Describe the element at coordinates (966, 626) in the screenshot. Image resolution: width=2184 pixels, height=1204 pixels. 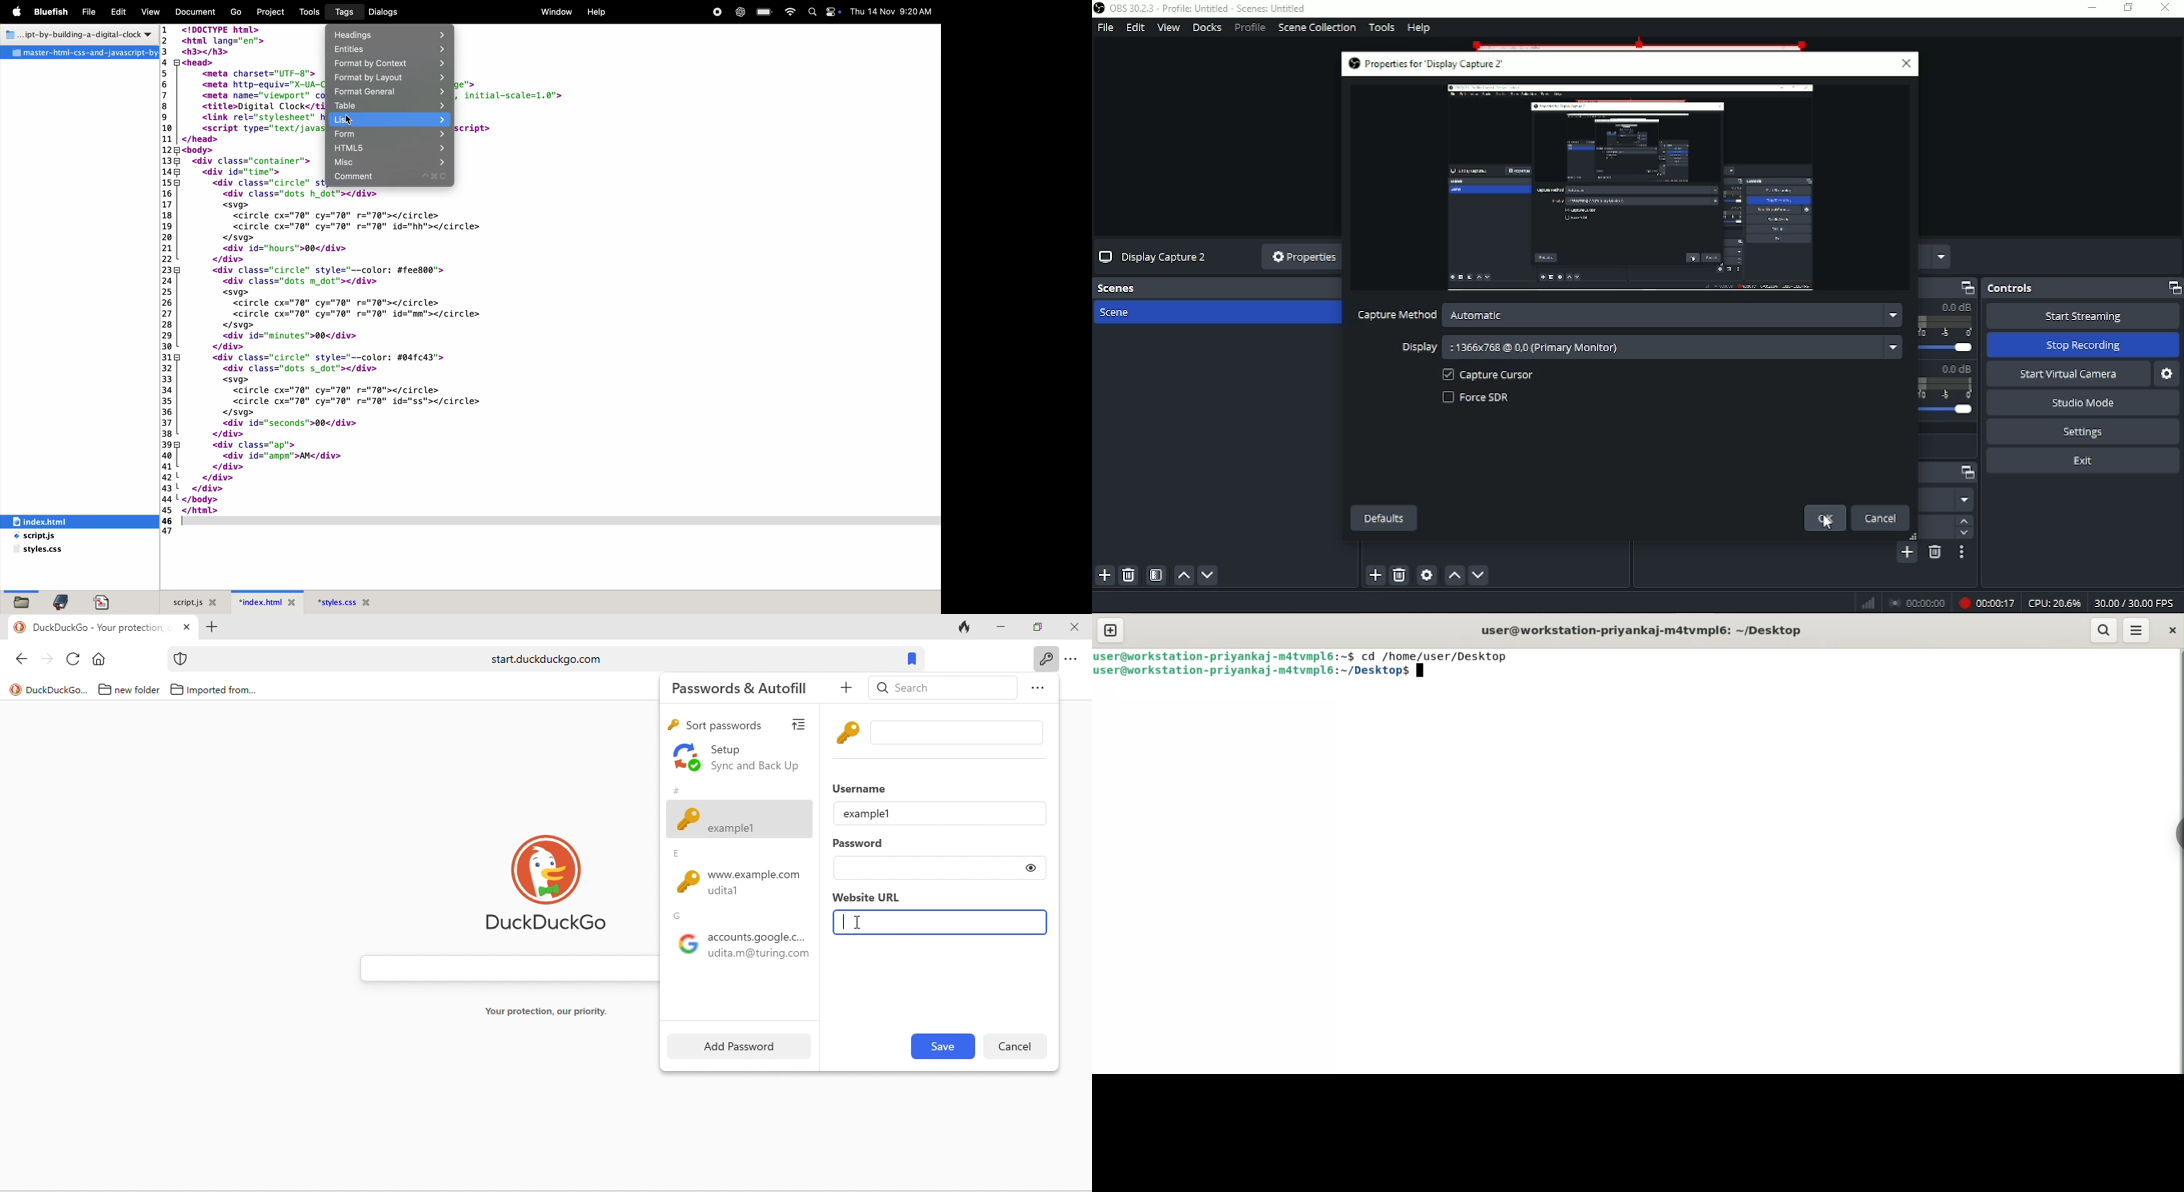
I see `track tab` at that location.